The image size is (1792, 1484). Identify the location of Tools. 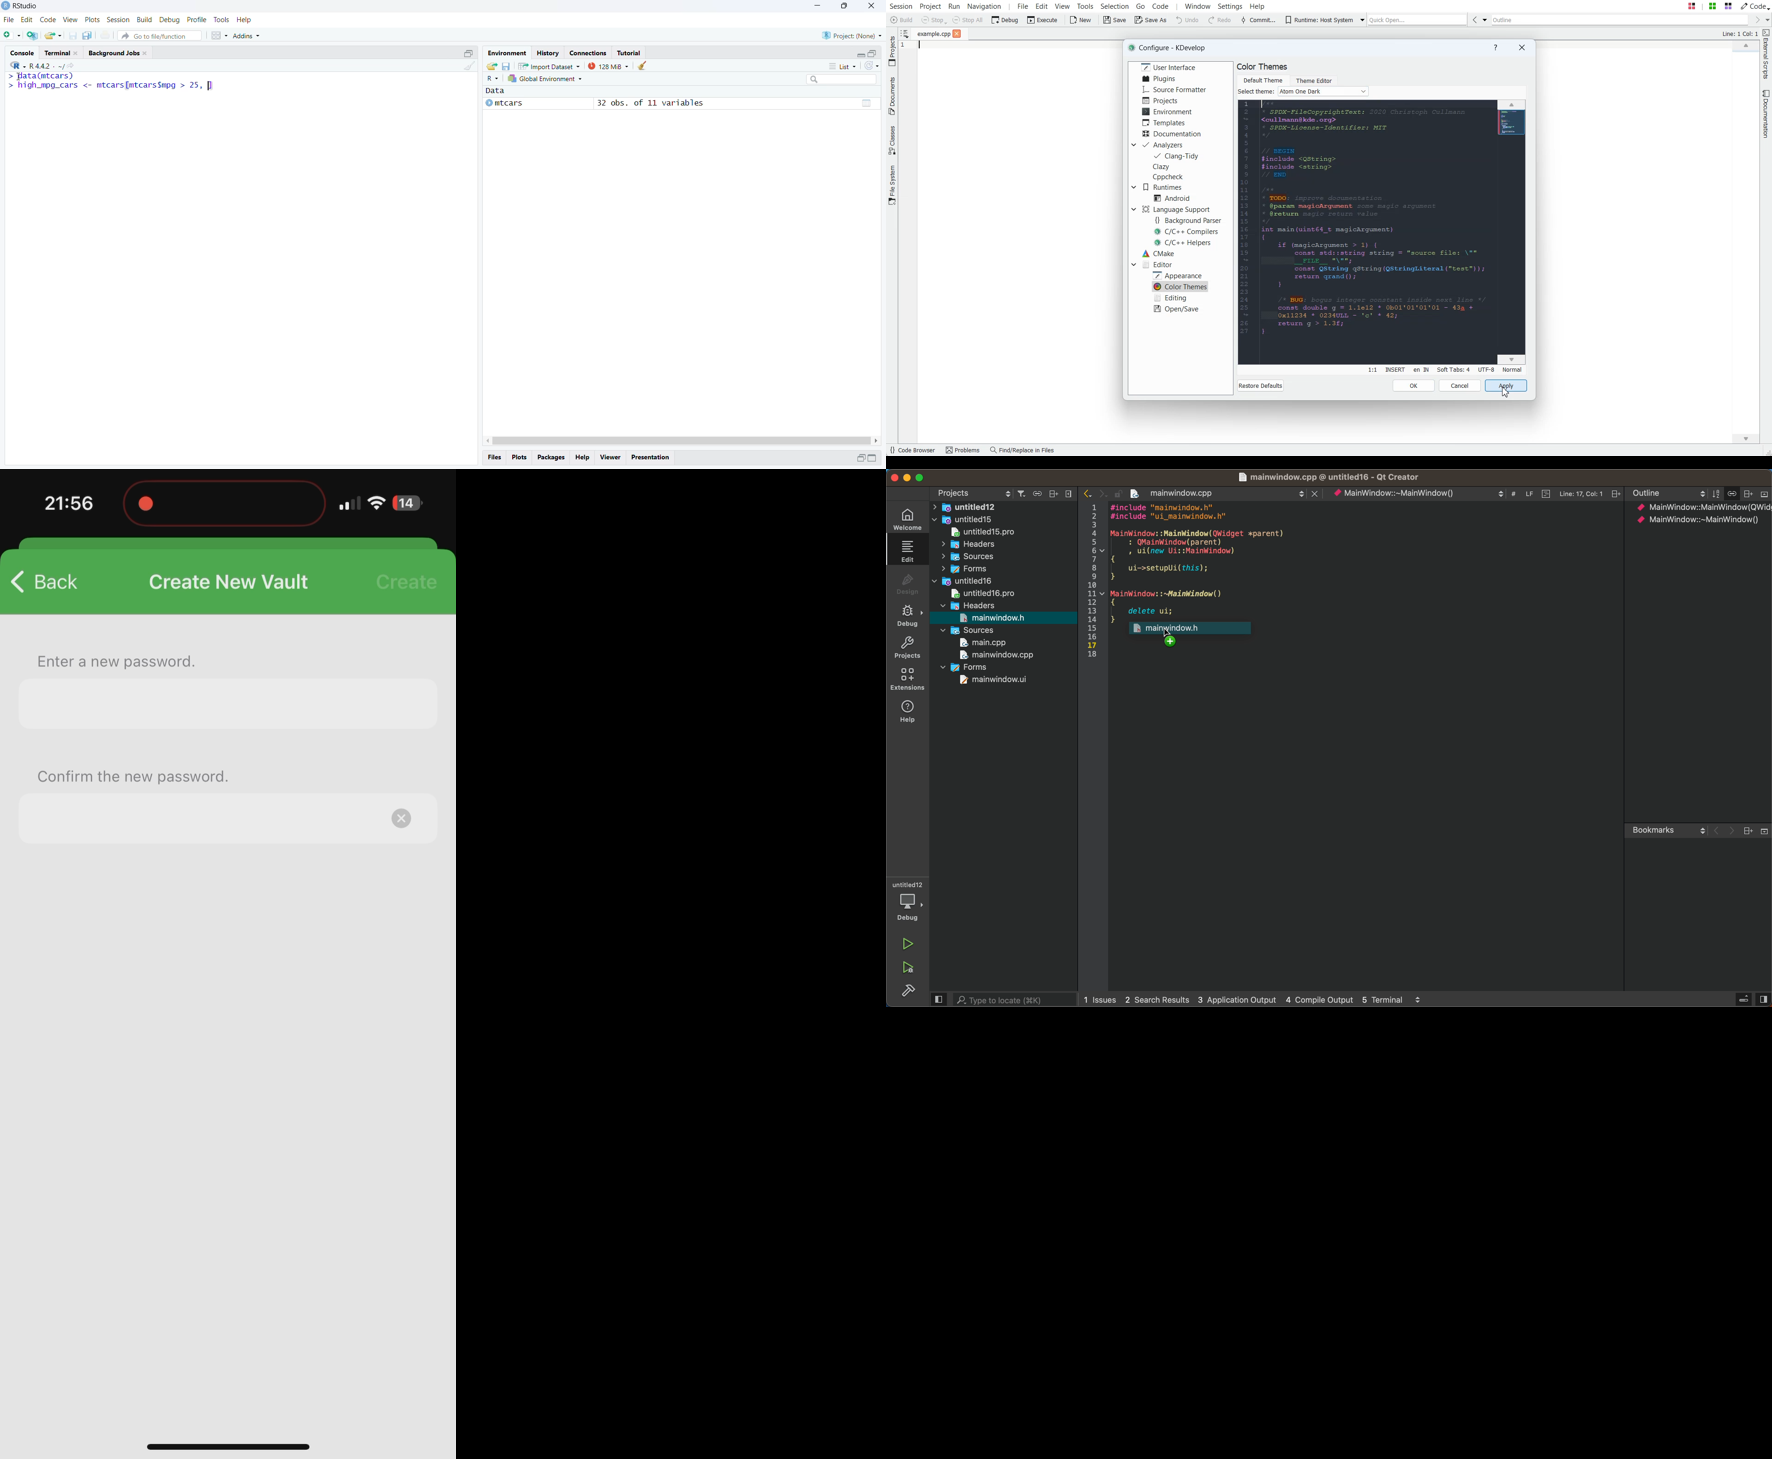
(221, 19).